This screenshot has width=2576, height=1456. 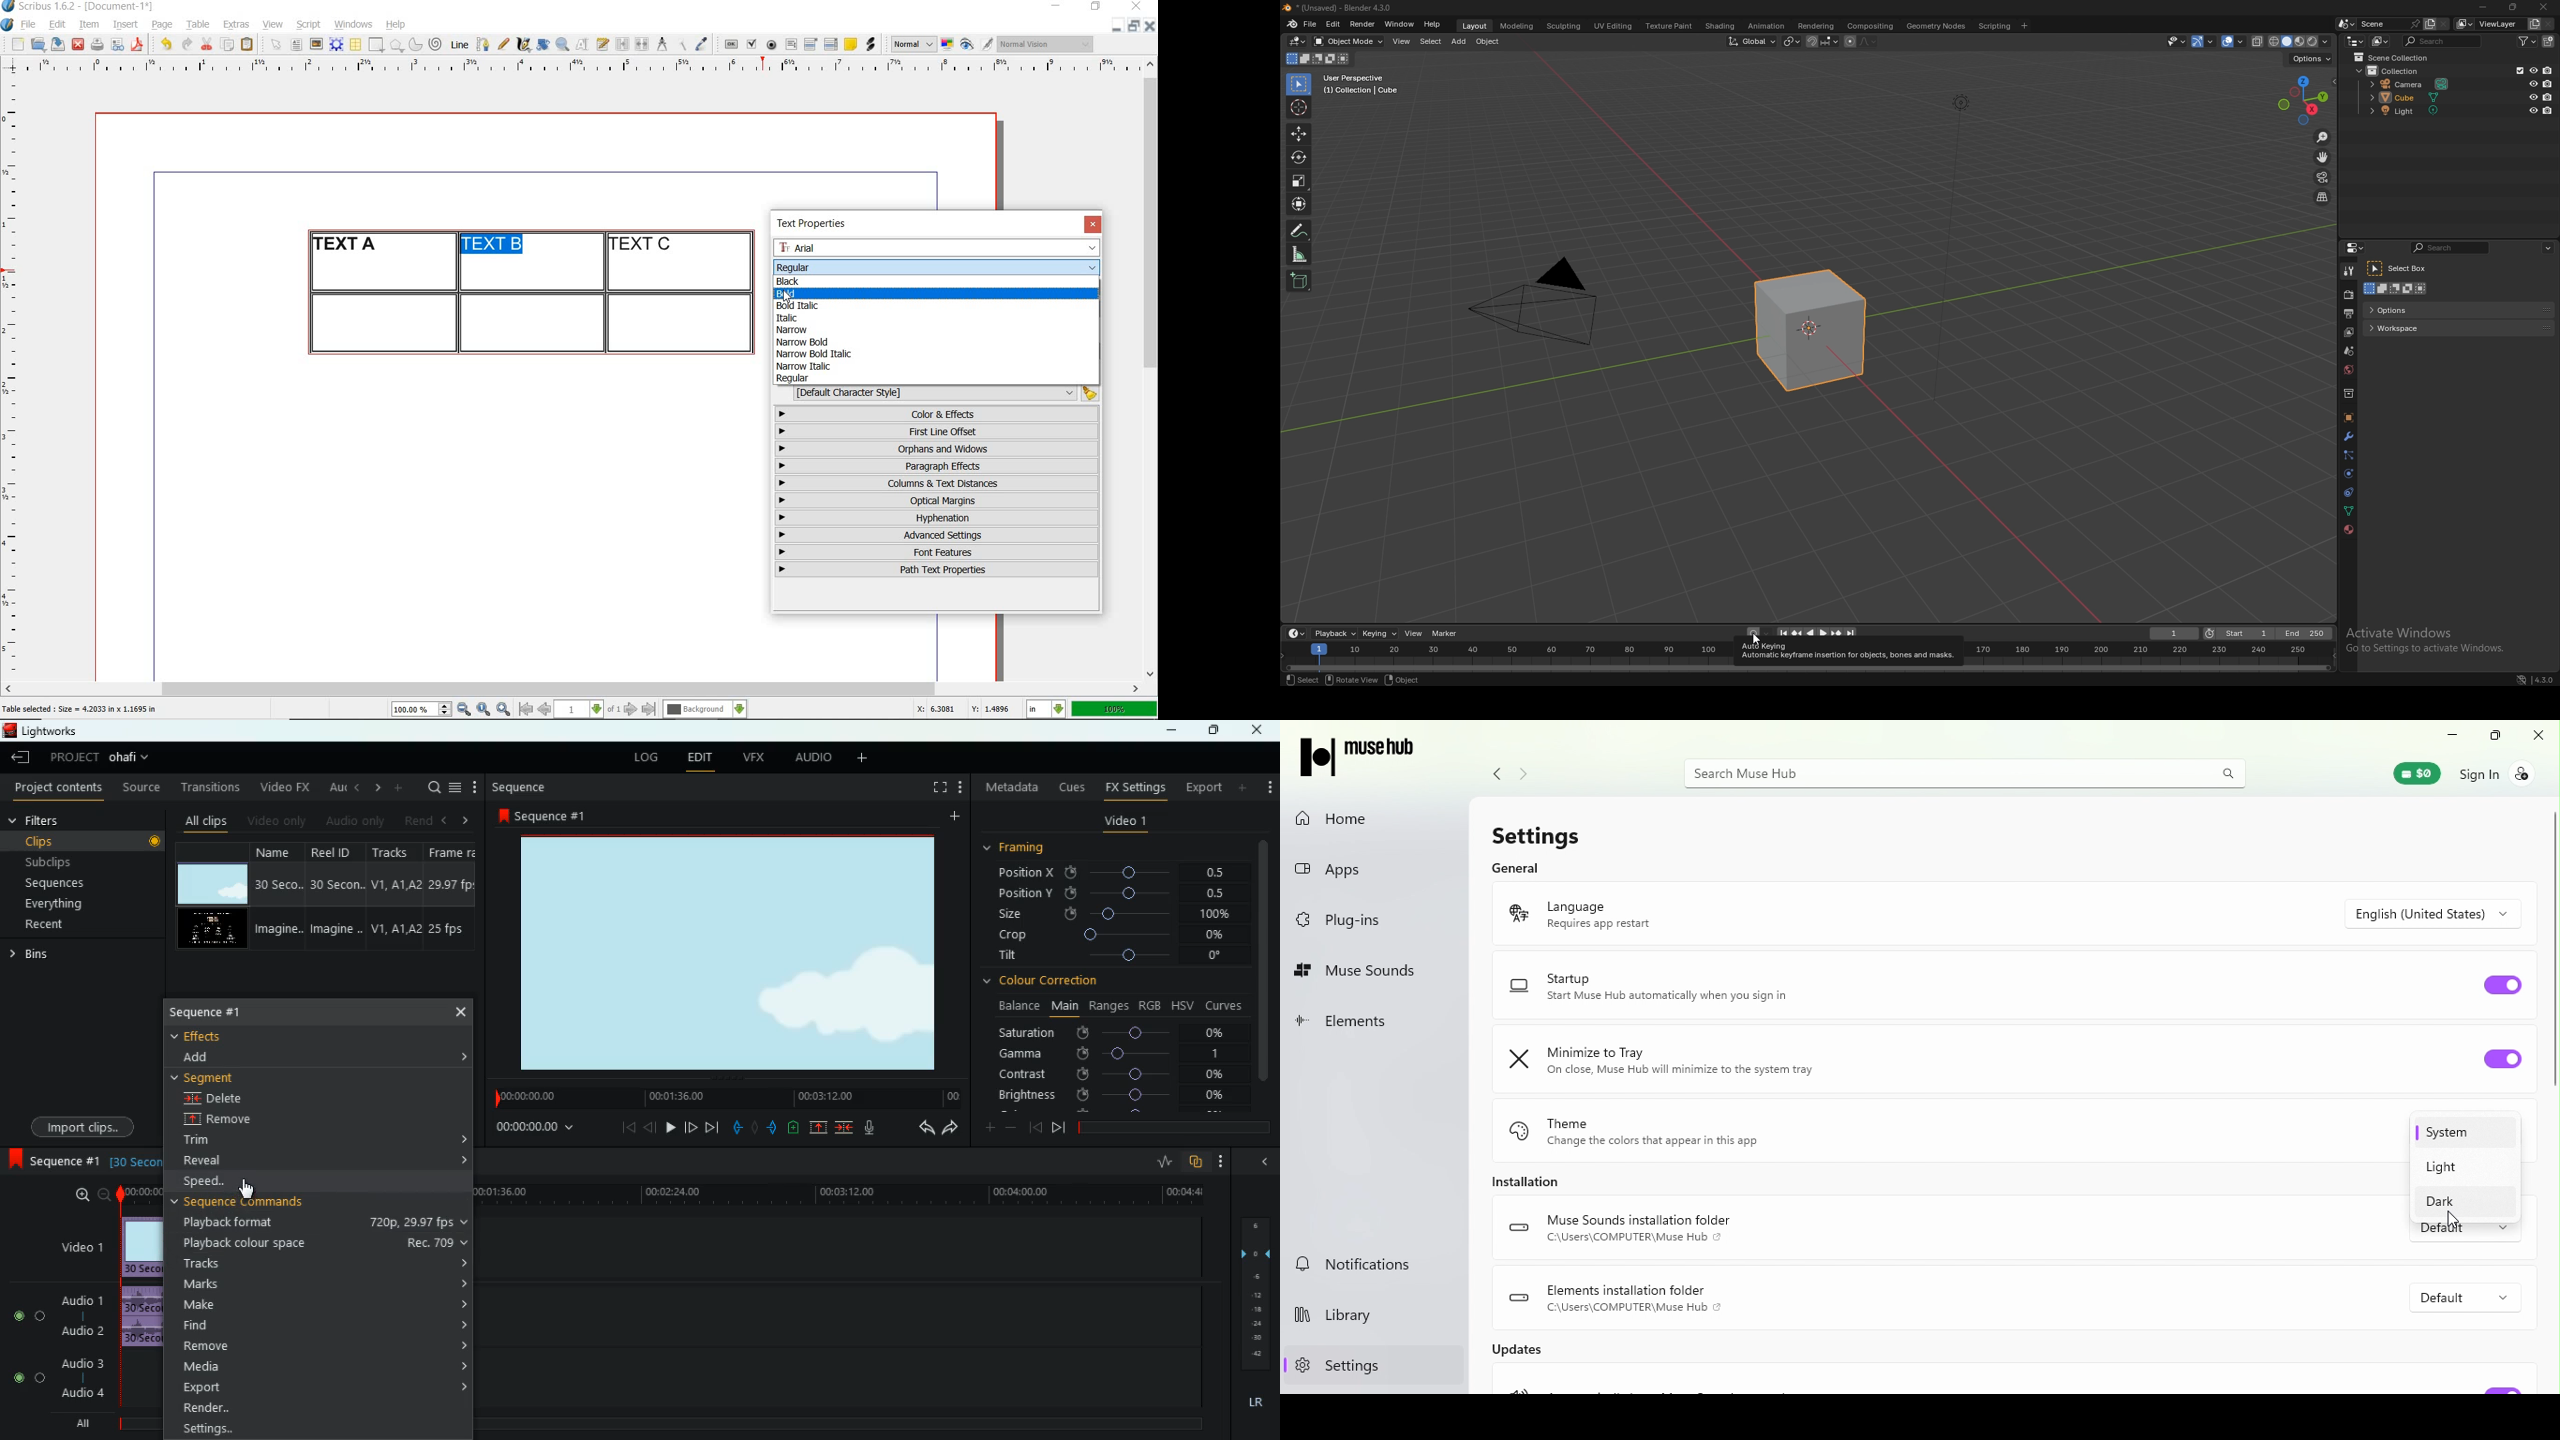 What do you see at coordinates (8, 25) in the screenshot?
I see `system logo` at bounding box center [8, 25].